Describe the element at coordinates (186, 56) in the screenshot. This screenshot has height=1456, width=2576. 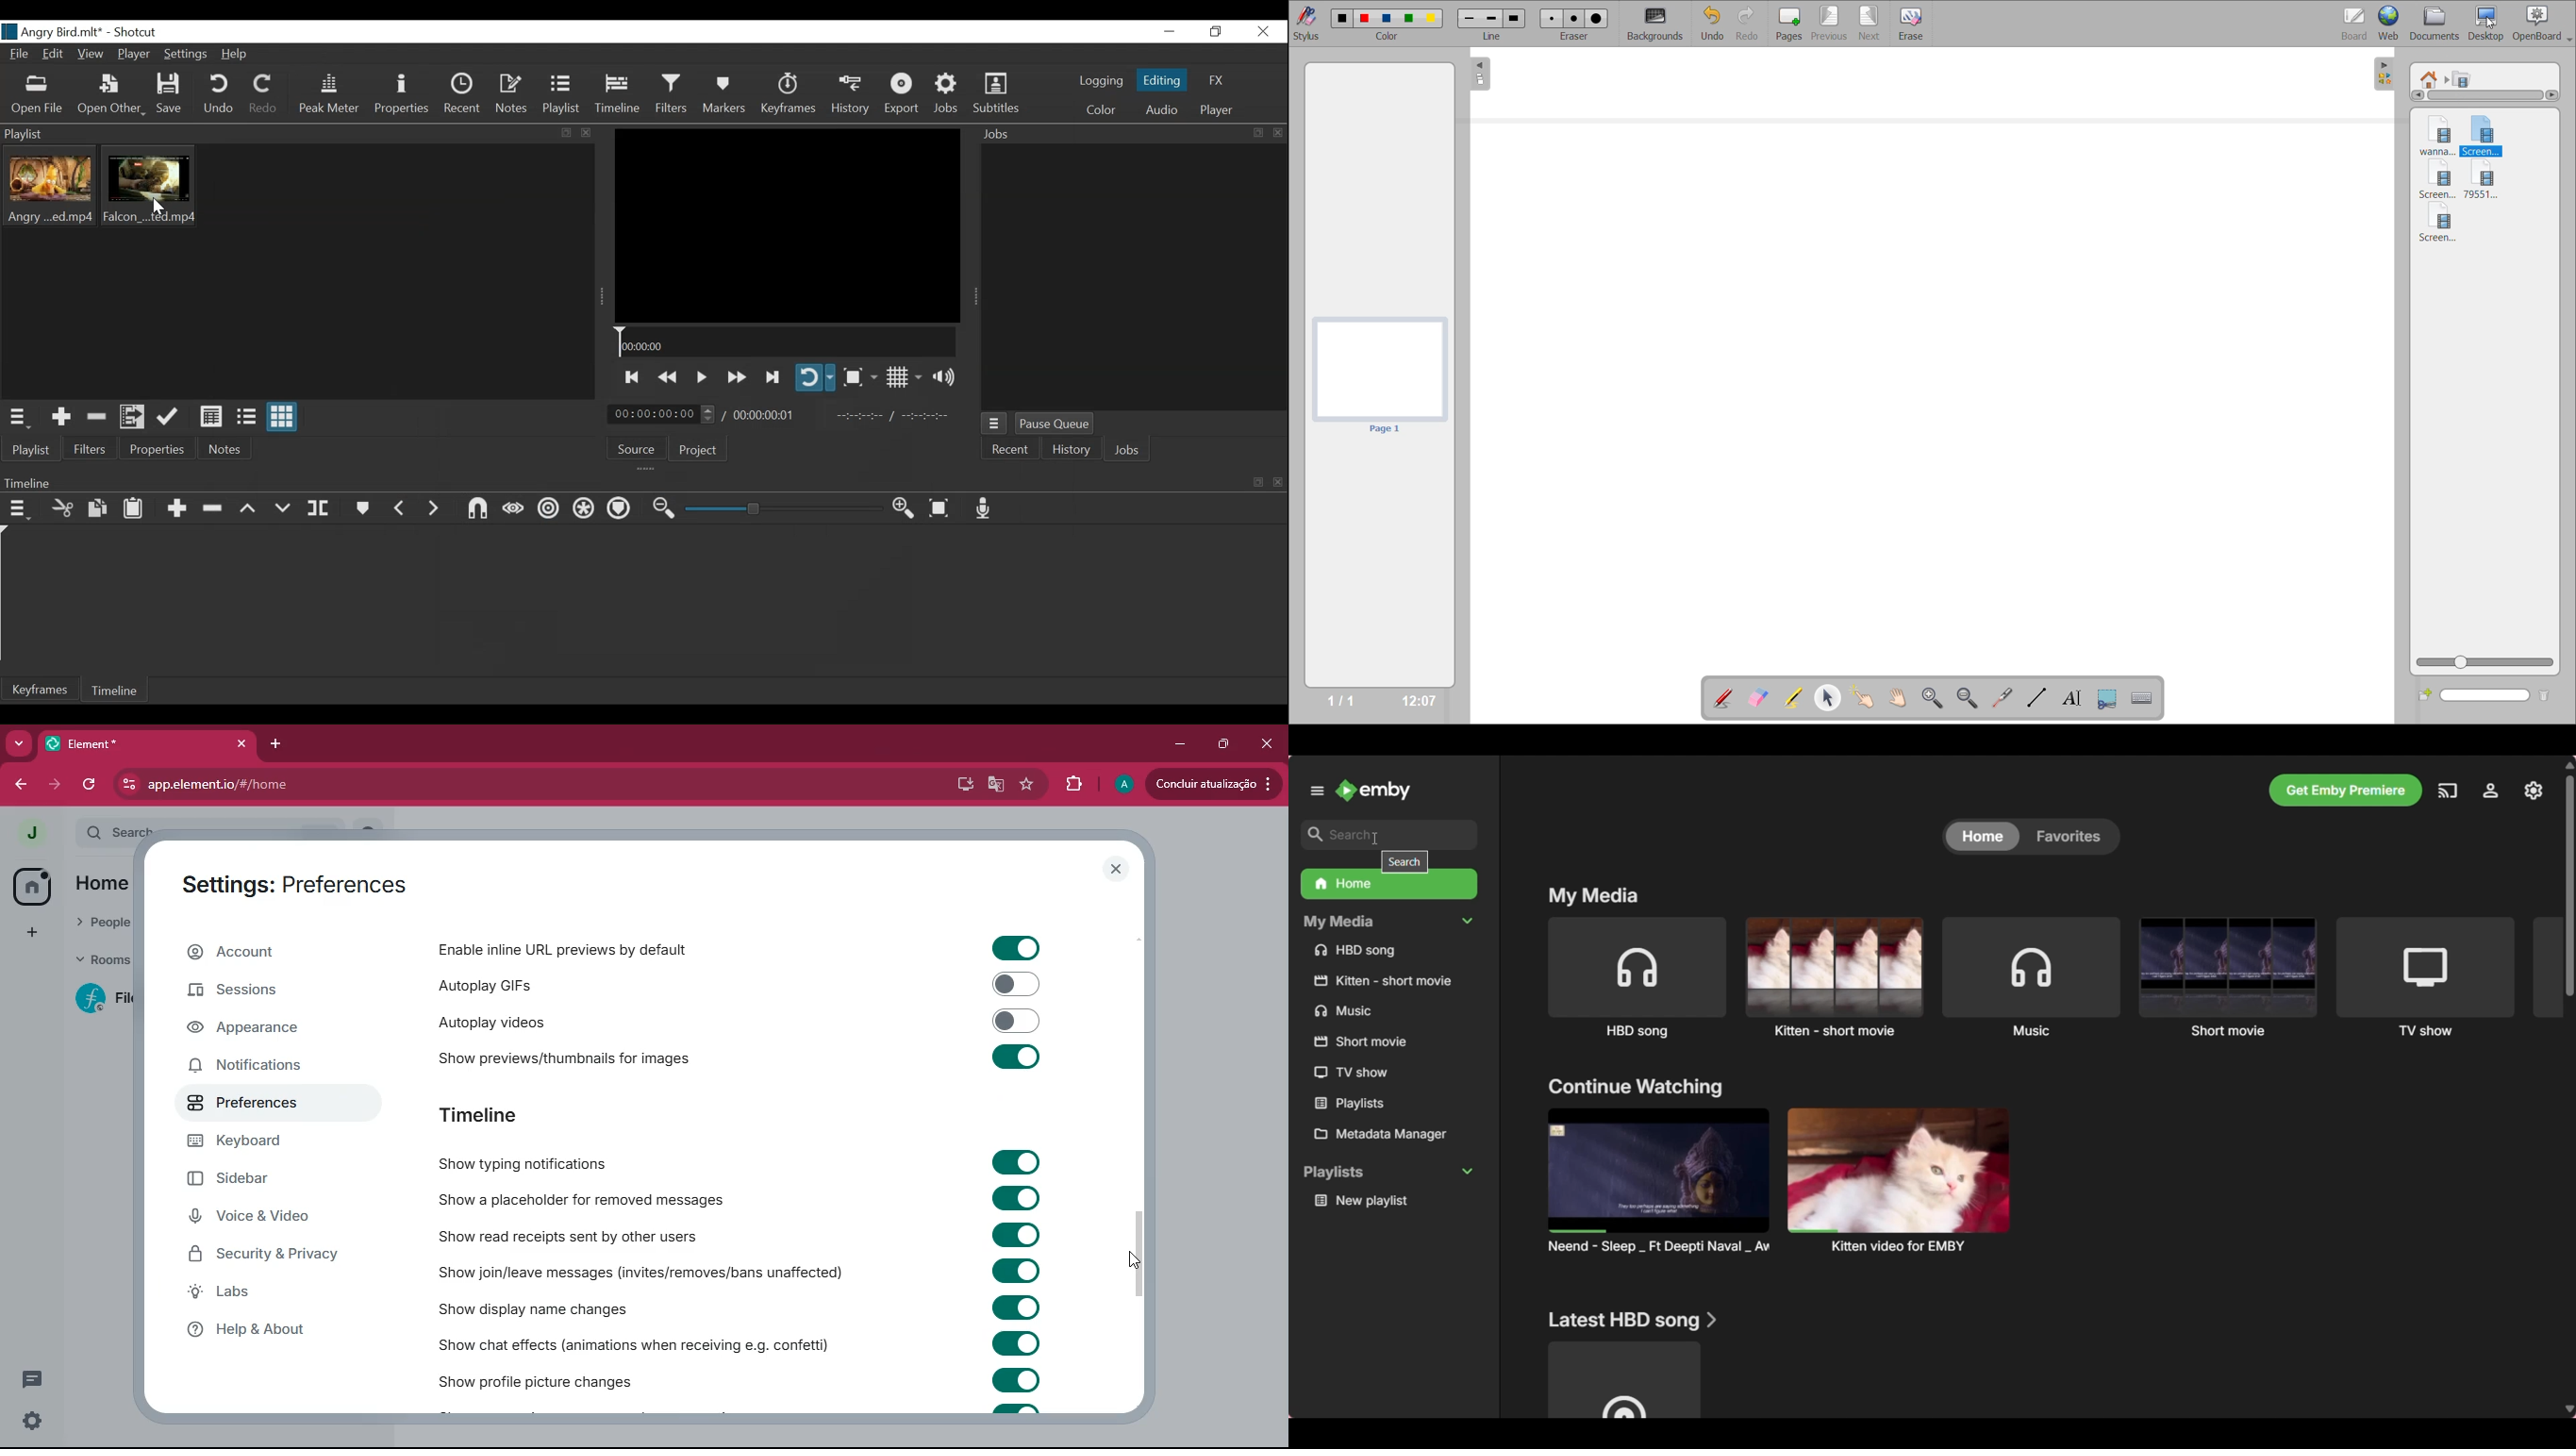
I see `Settings` at that location.